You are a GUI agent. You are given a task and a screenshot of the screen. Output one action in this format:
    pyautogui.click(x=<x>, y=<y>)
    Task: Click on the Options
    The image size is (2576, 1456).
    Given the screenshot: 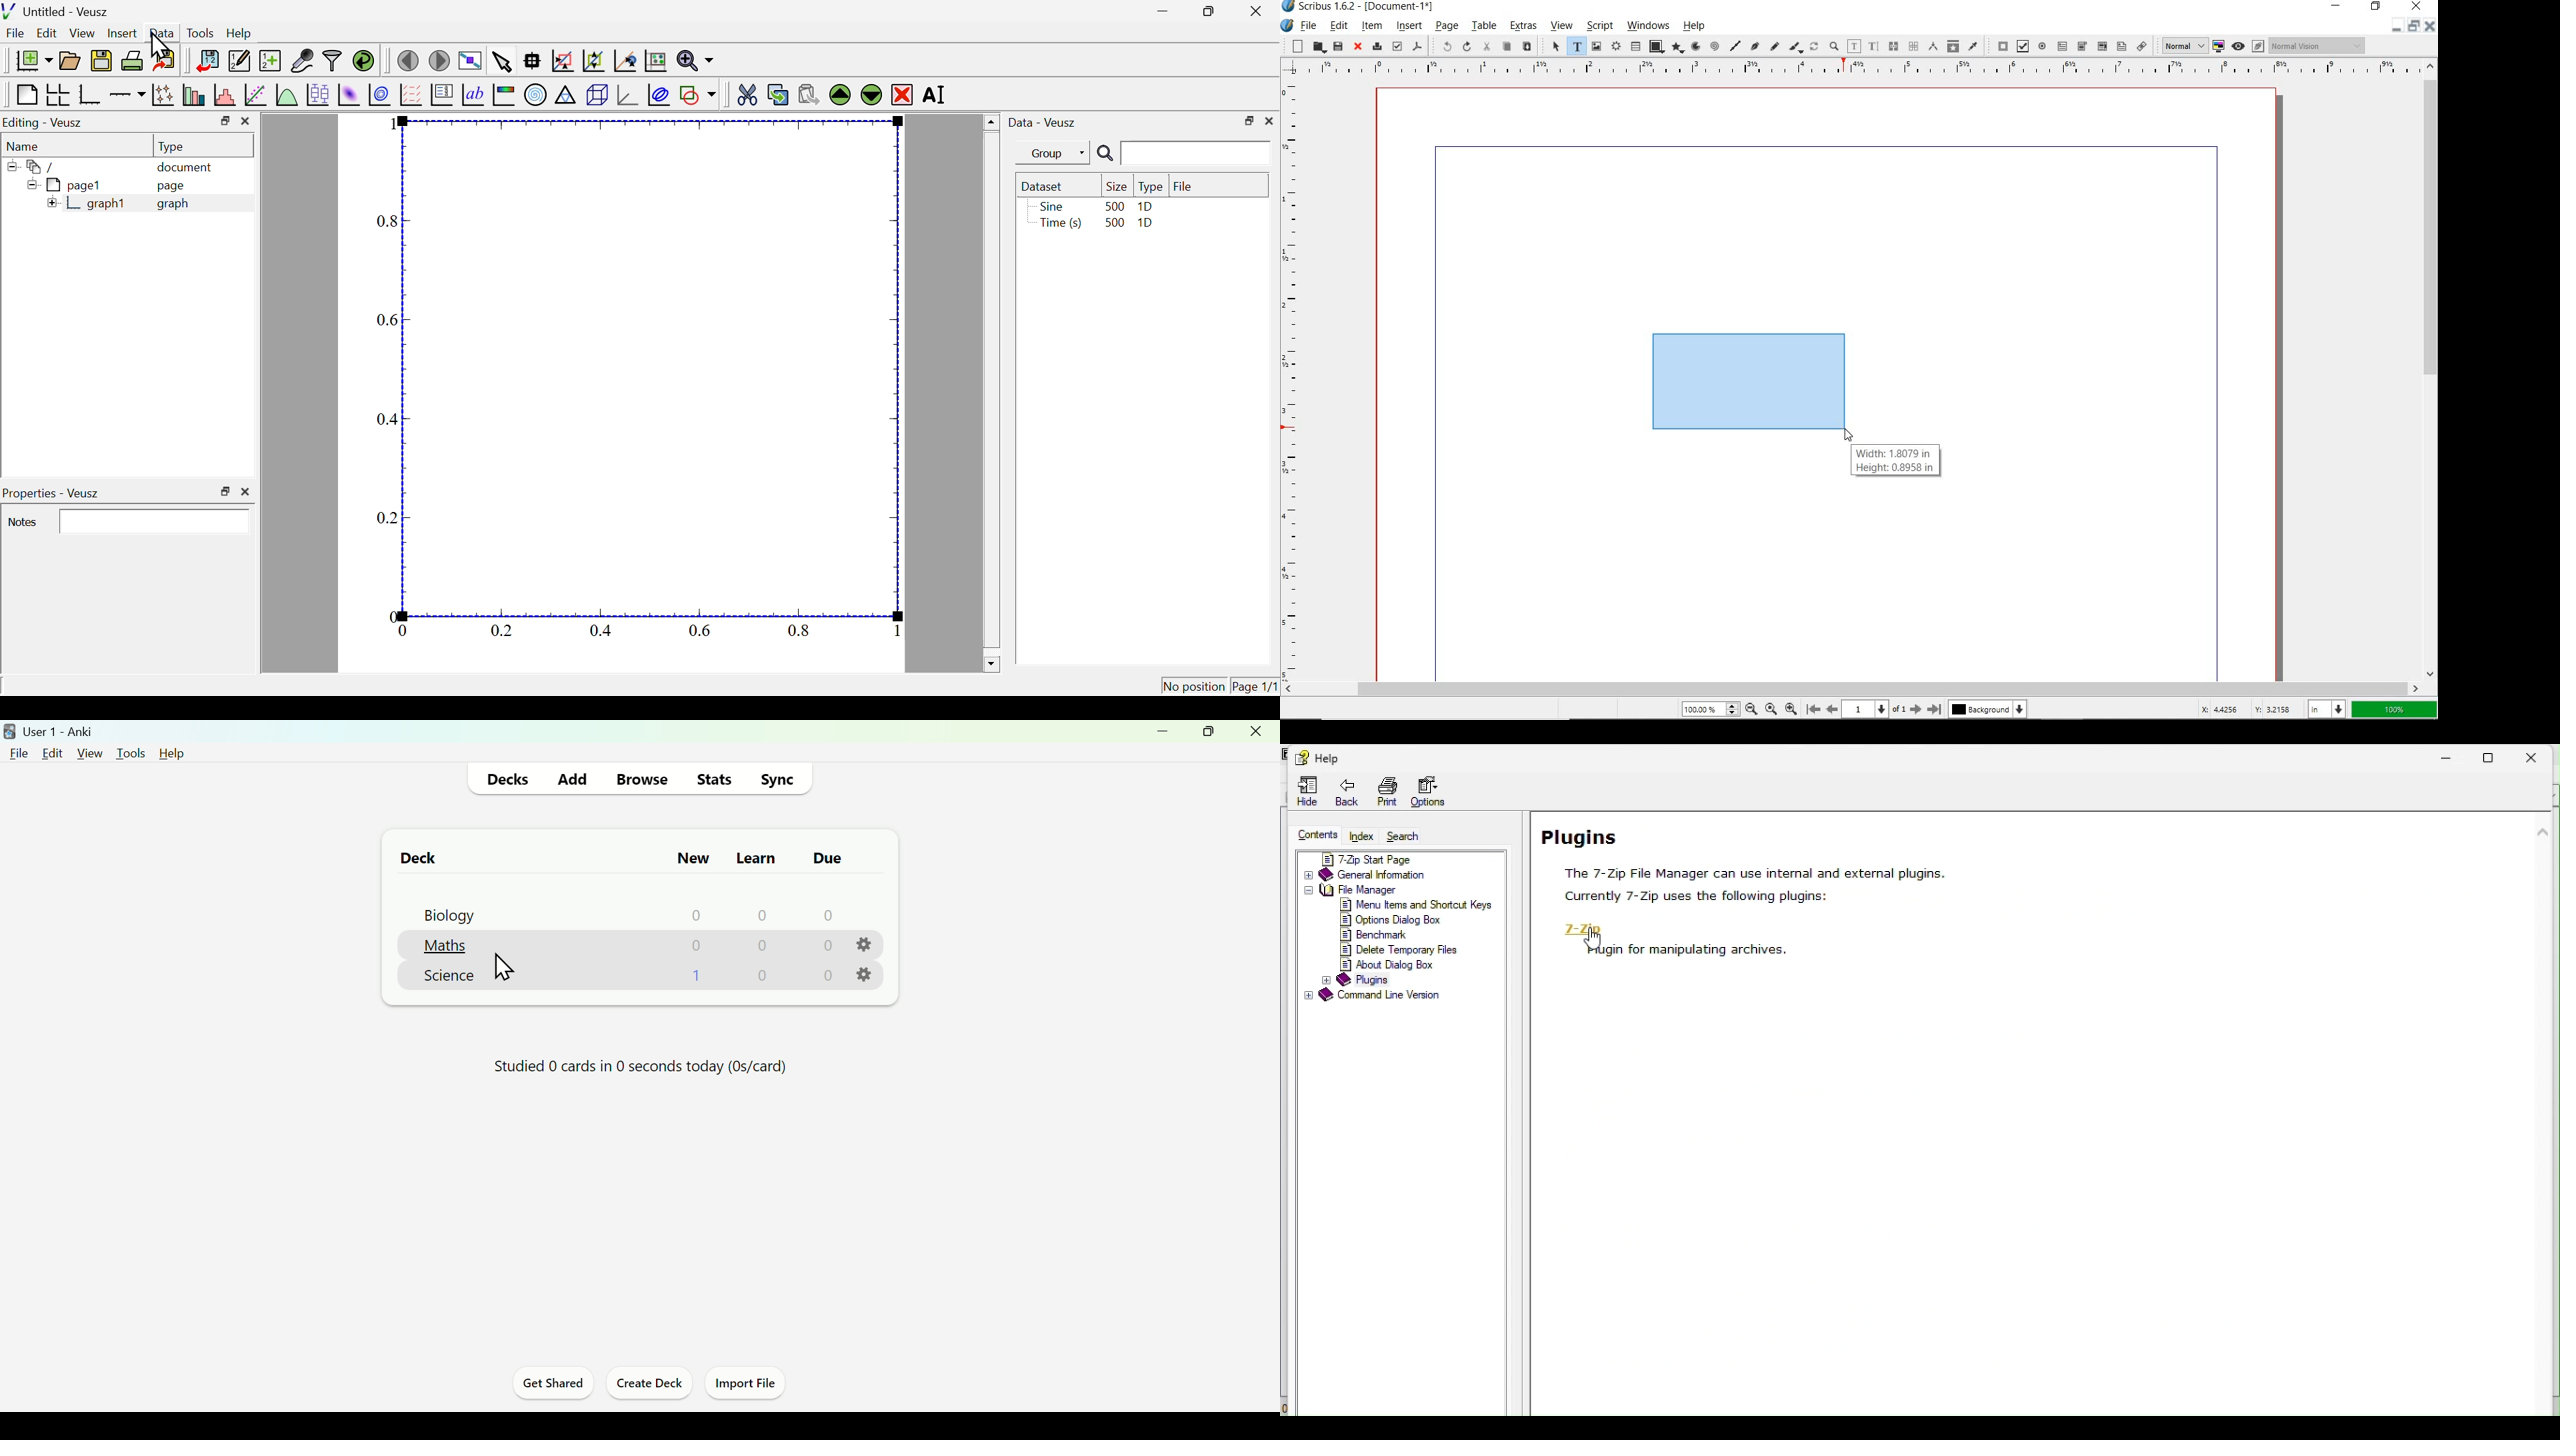 What is the action you would take?
    pyautogui.click(x=1434, y=787)
    